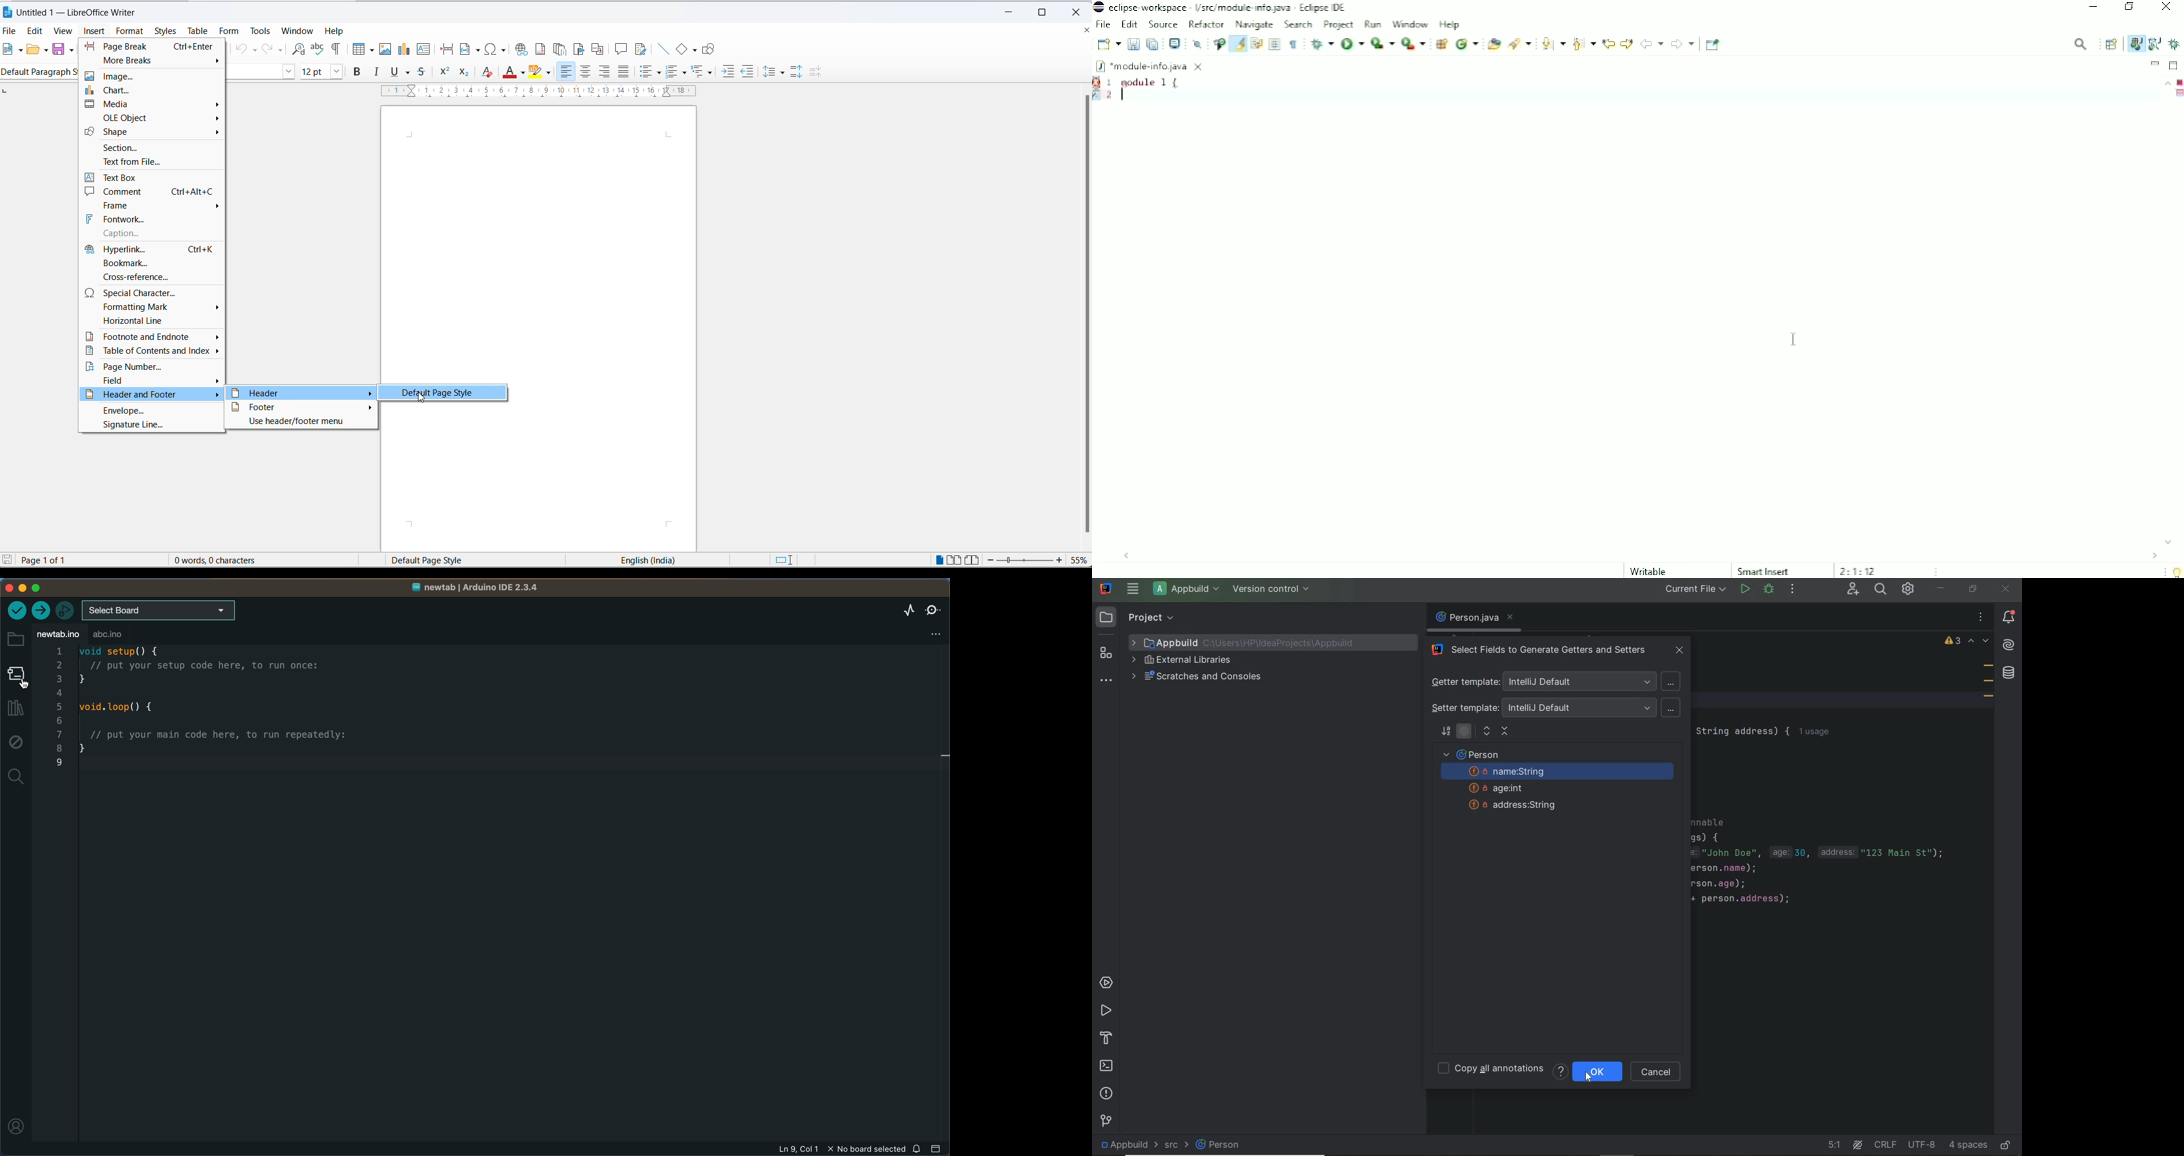  I want to click on OLE Object, so click(155, 119).